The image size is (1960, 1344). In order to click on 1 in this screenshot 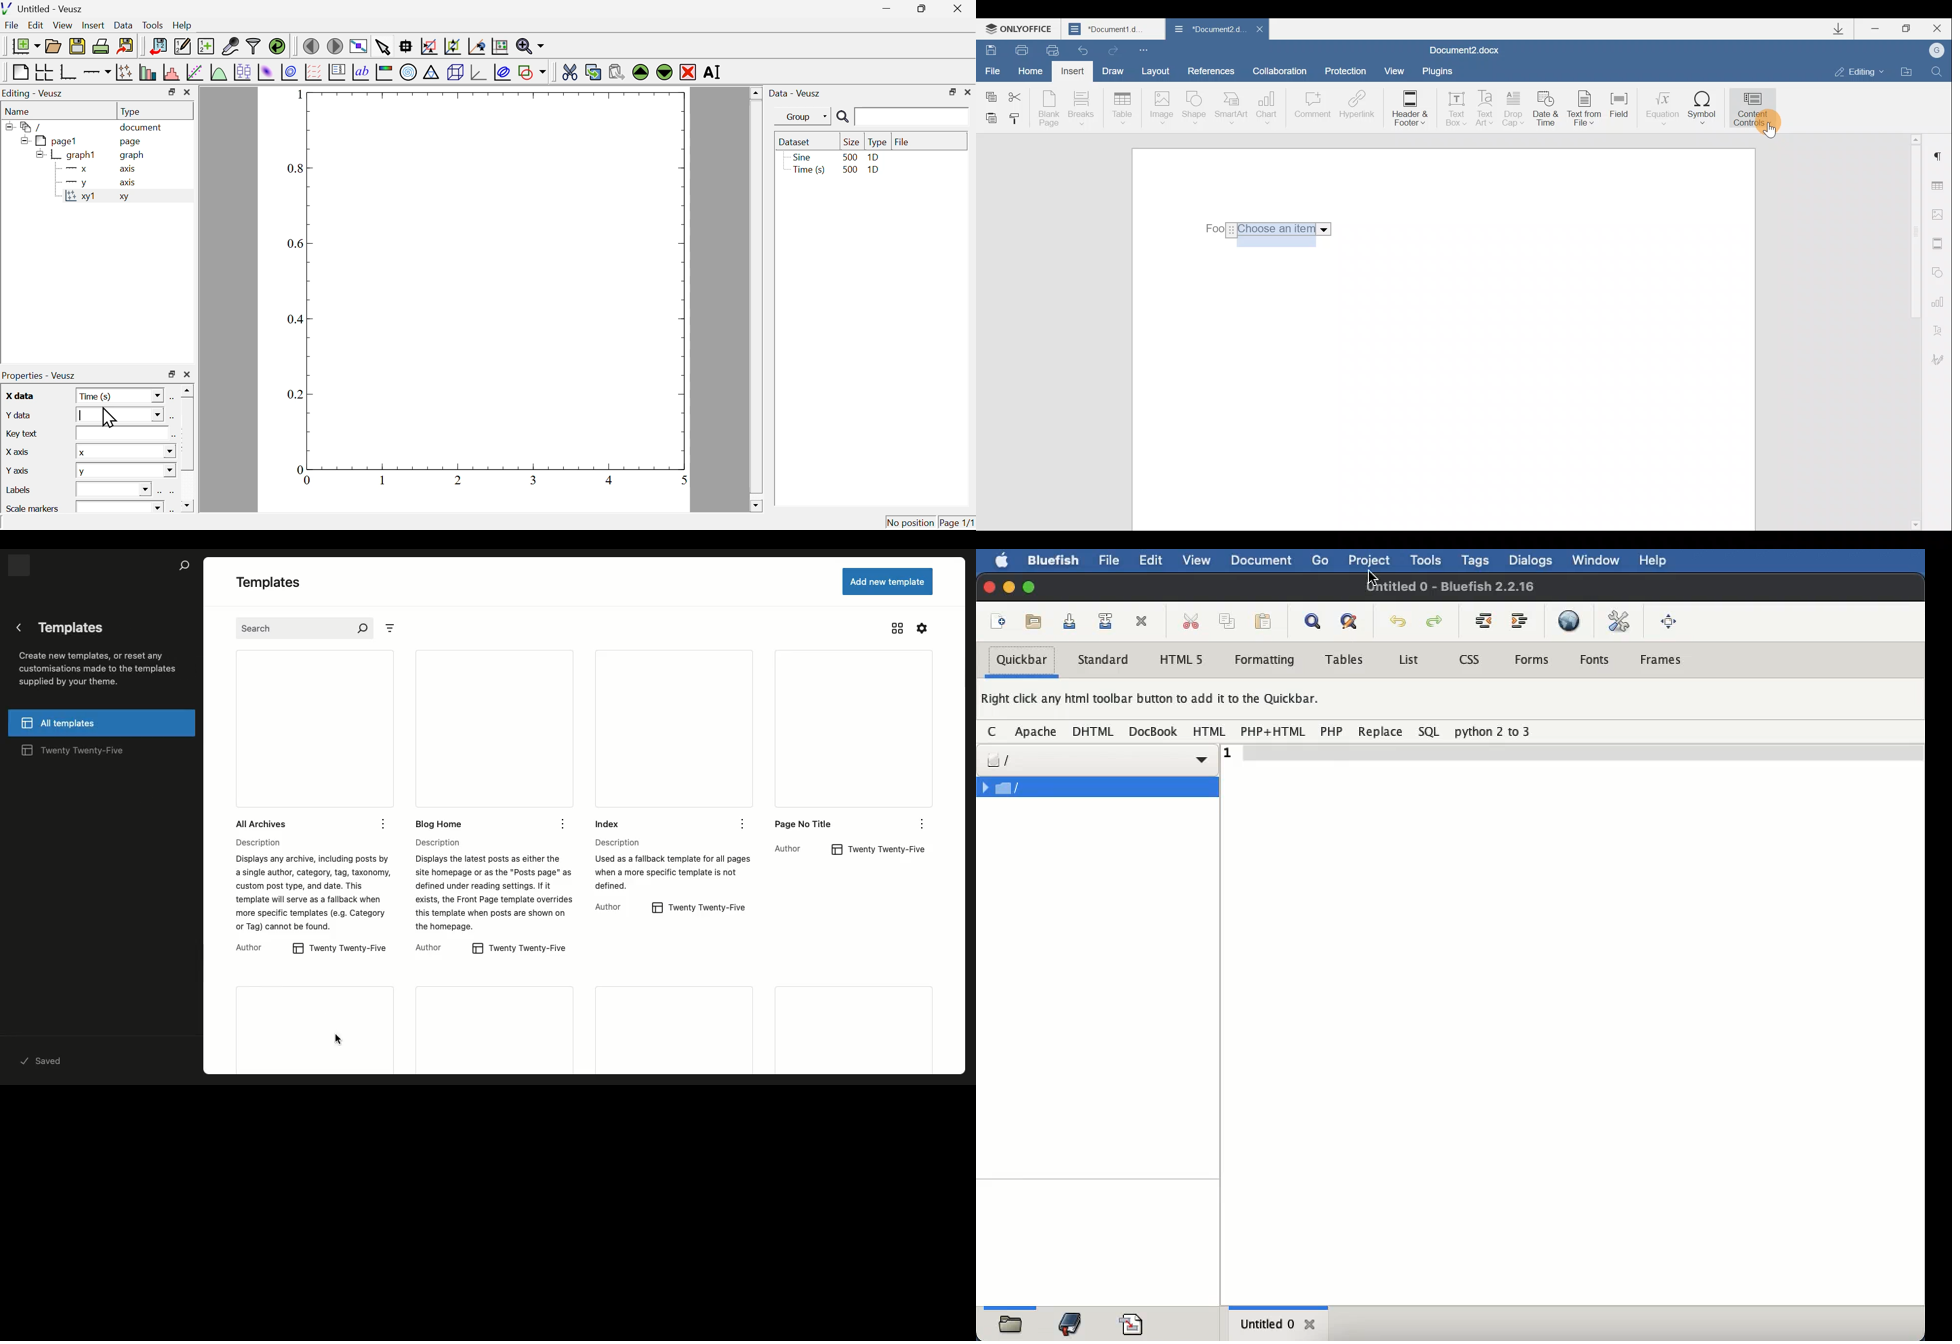, I will do `click(295, 95)`.